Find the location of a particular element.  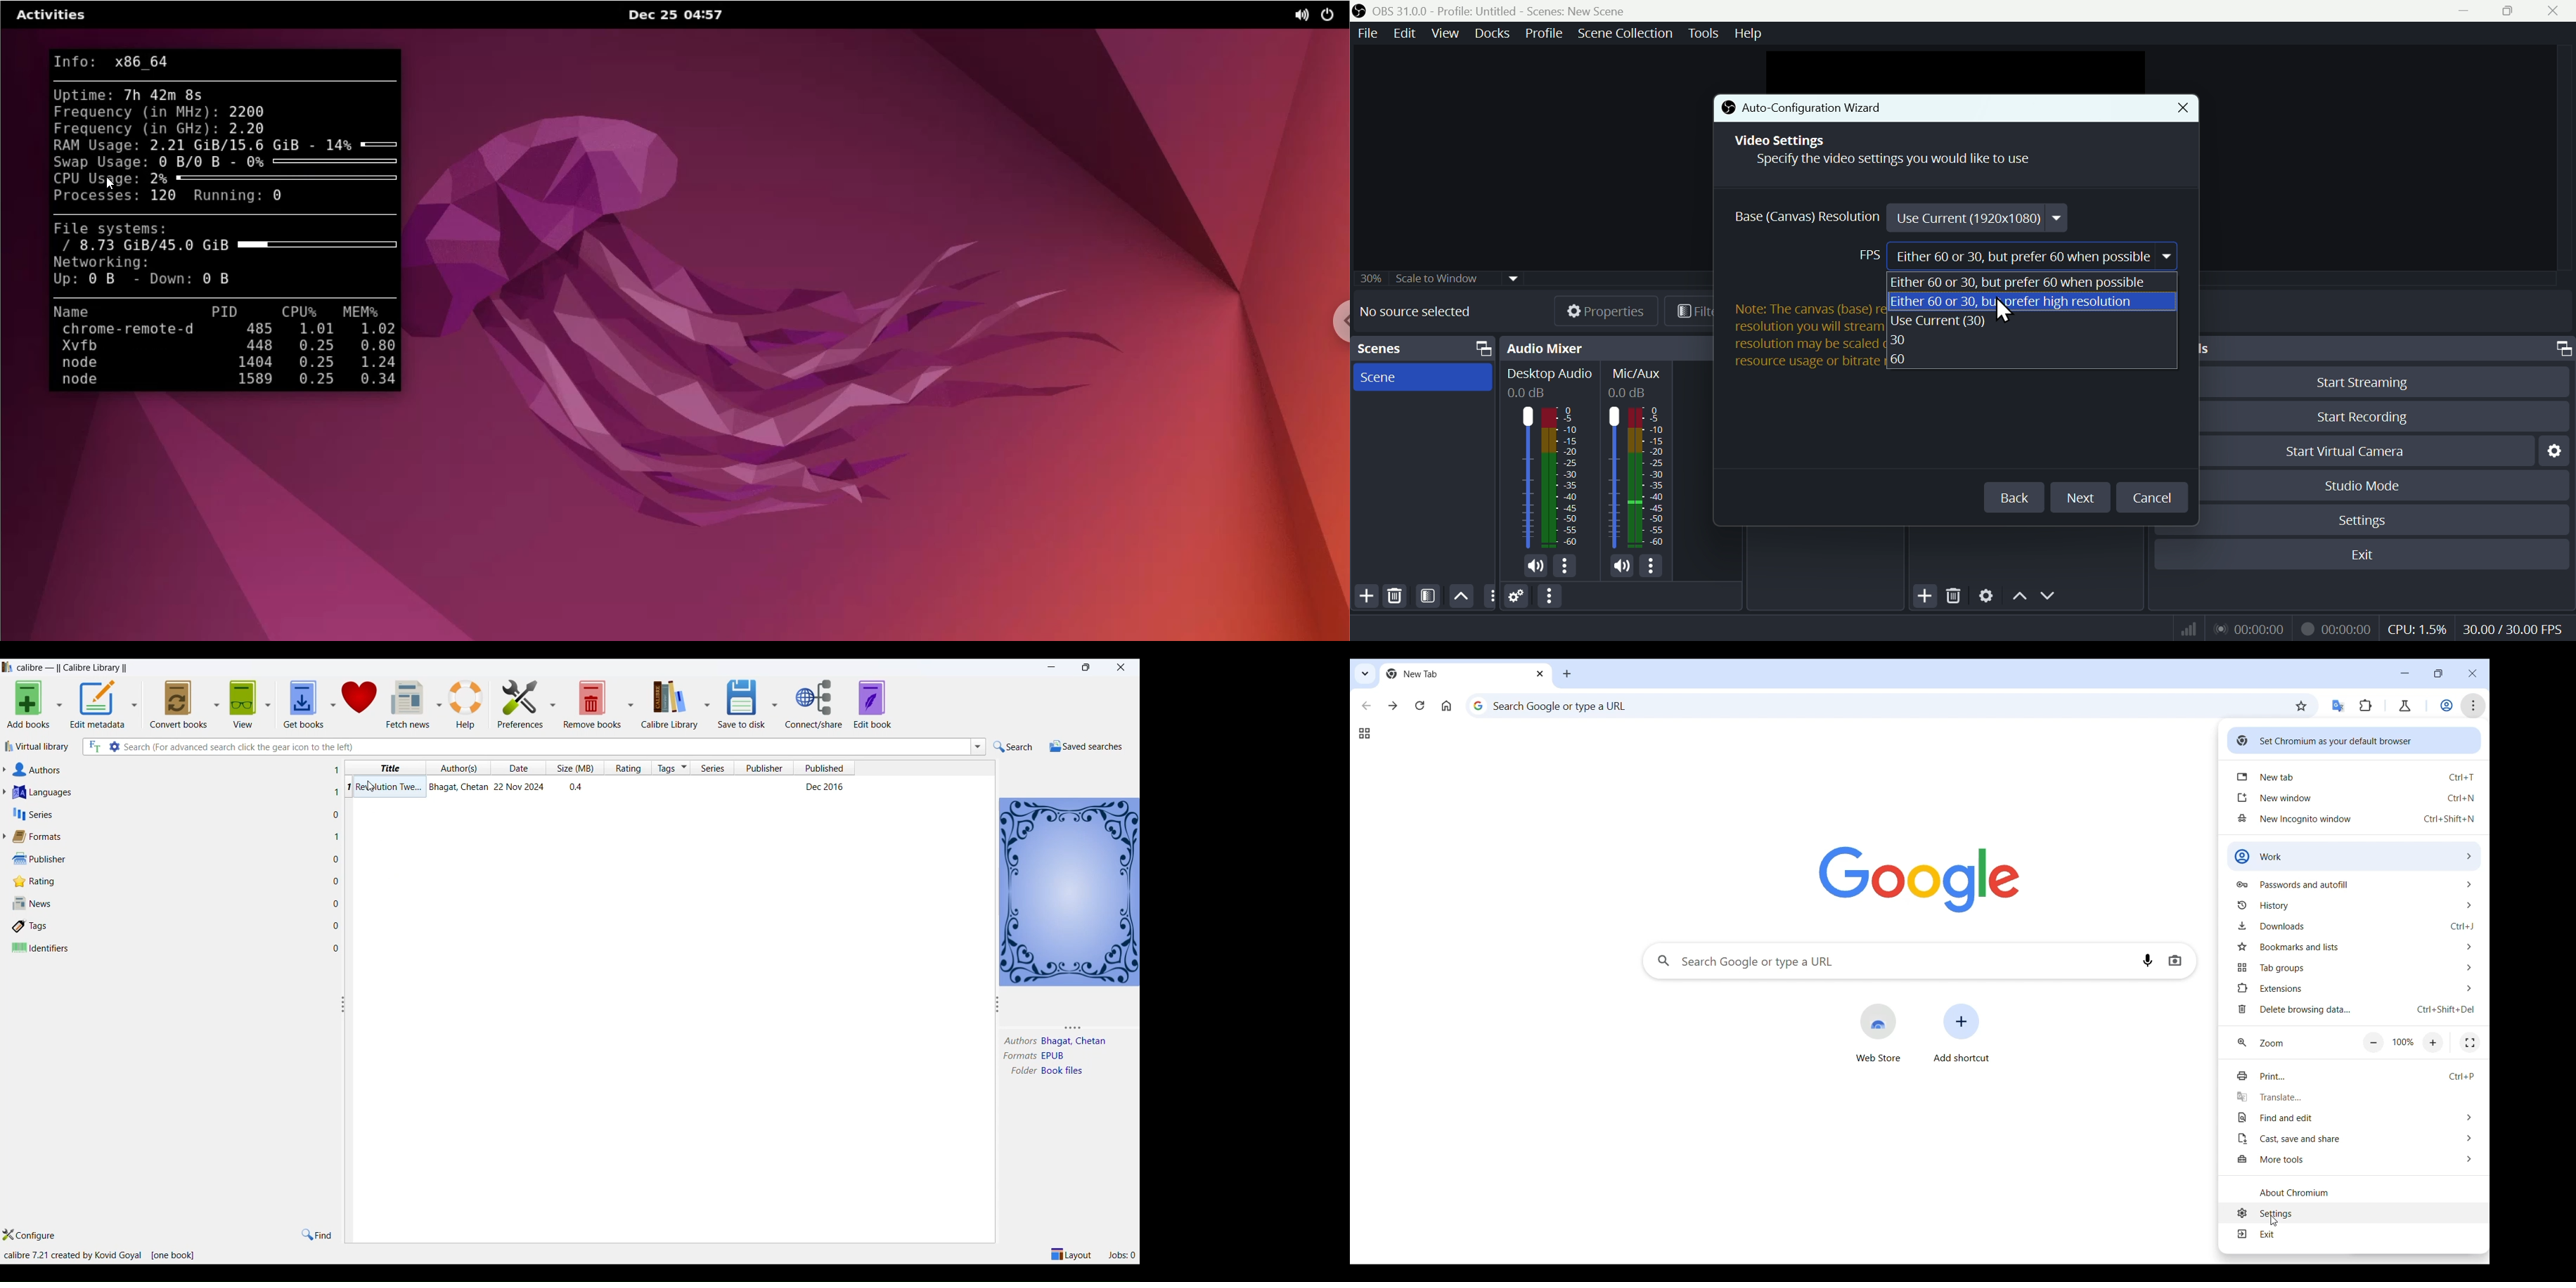

Tab group options is located at coordinates (2355, 967).